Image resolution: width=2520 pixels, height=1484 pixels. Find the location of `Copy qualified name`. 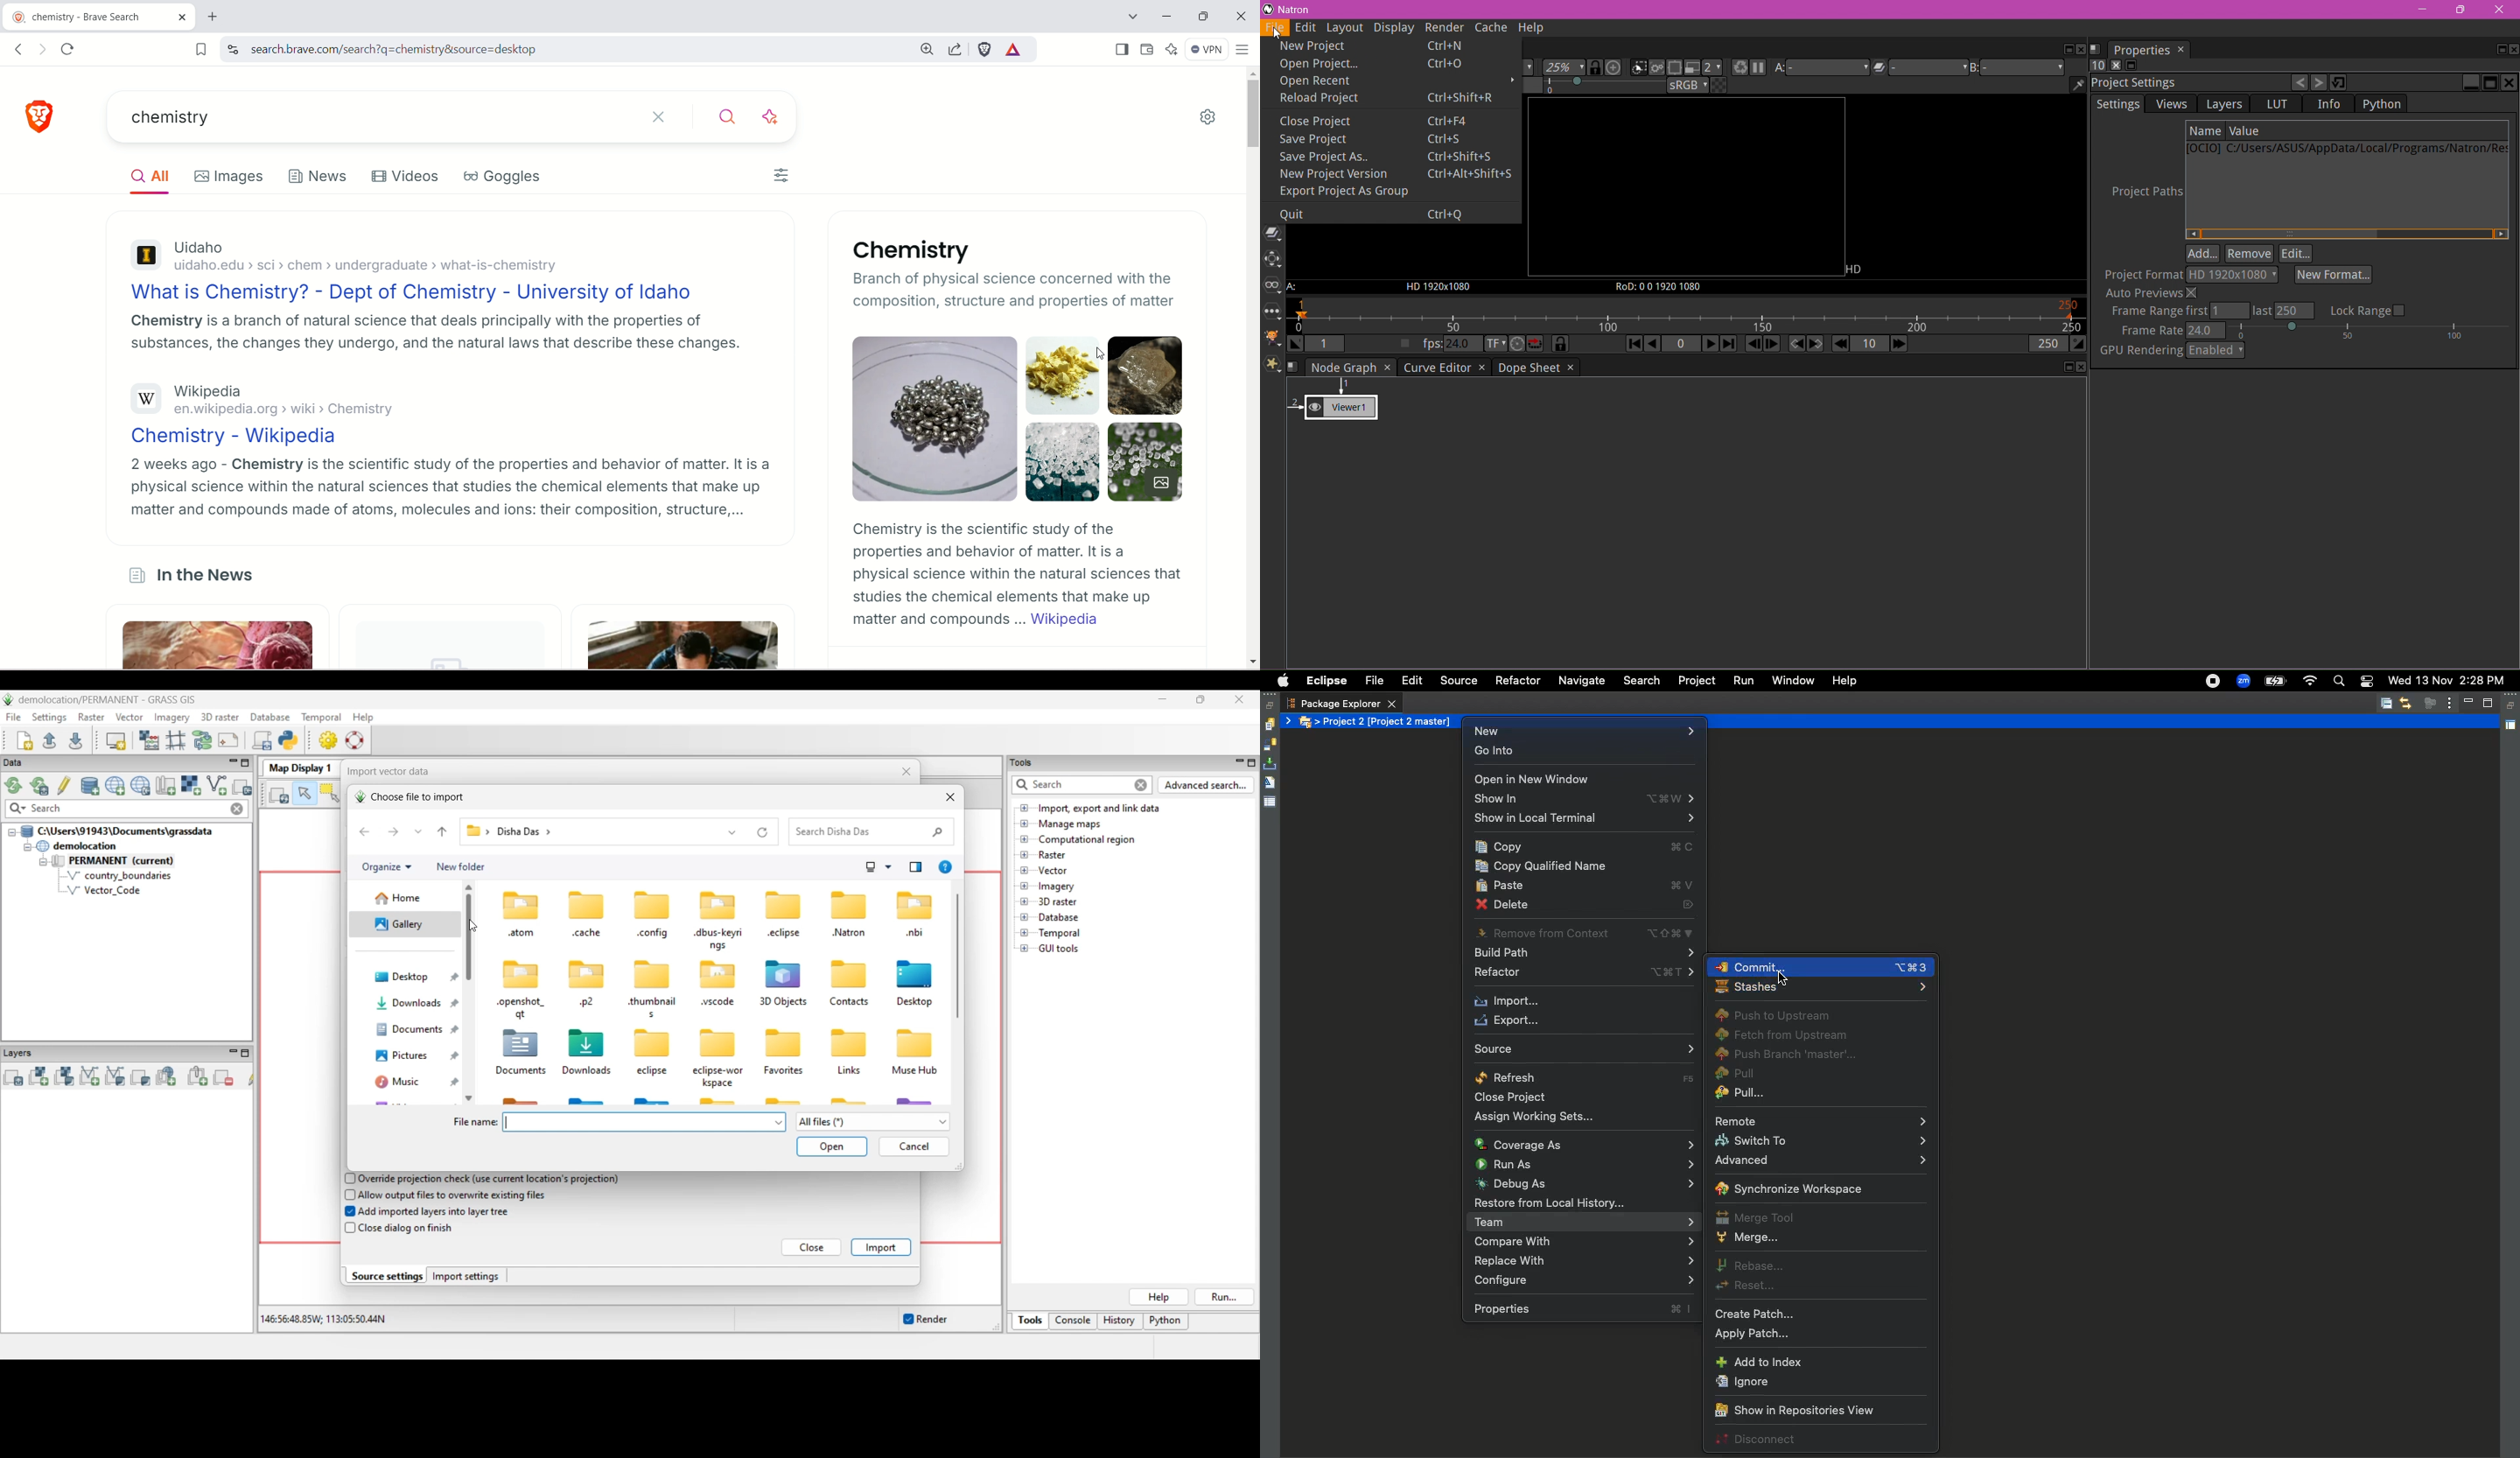

Copy qualified name is located at coordinates (1544, 868).